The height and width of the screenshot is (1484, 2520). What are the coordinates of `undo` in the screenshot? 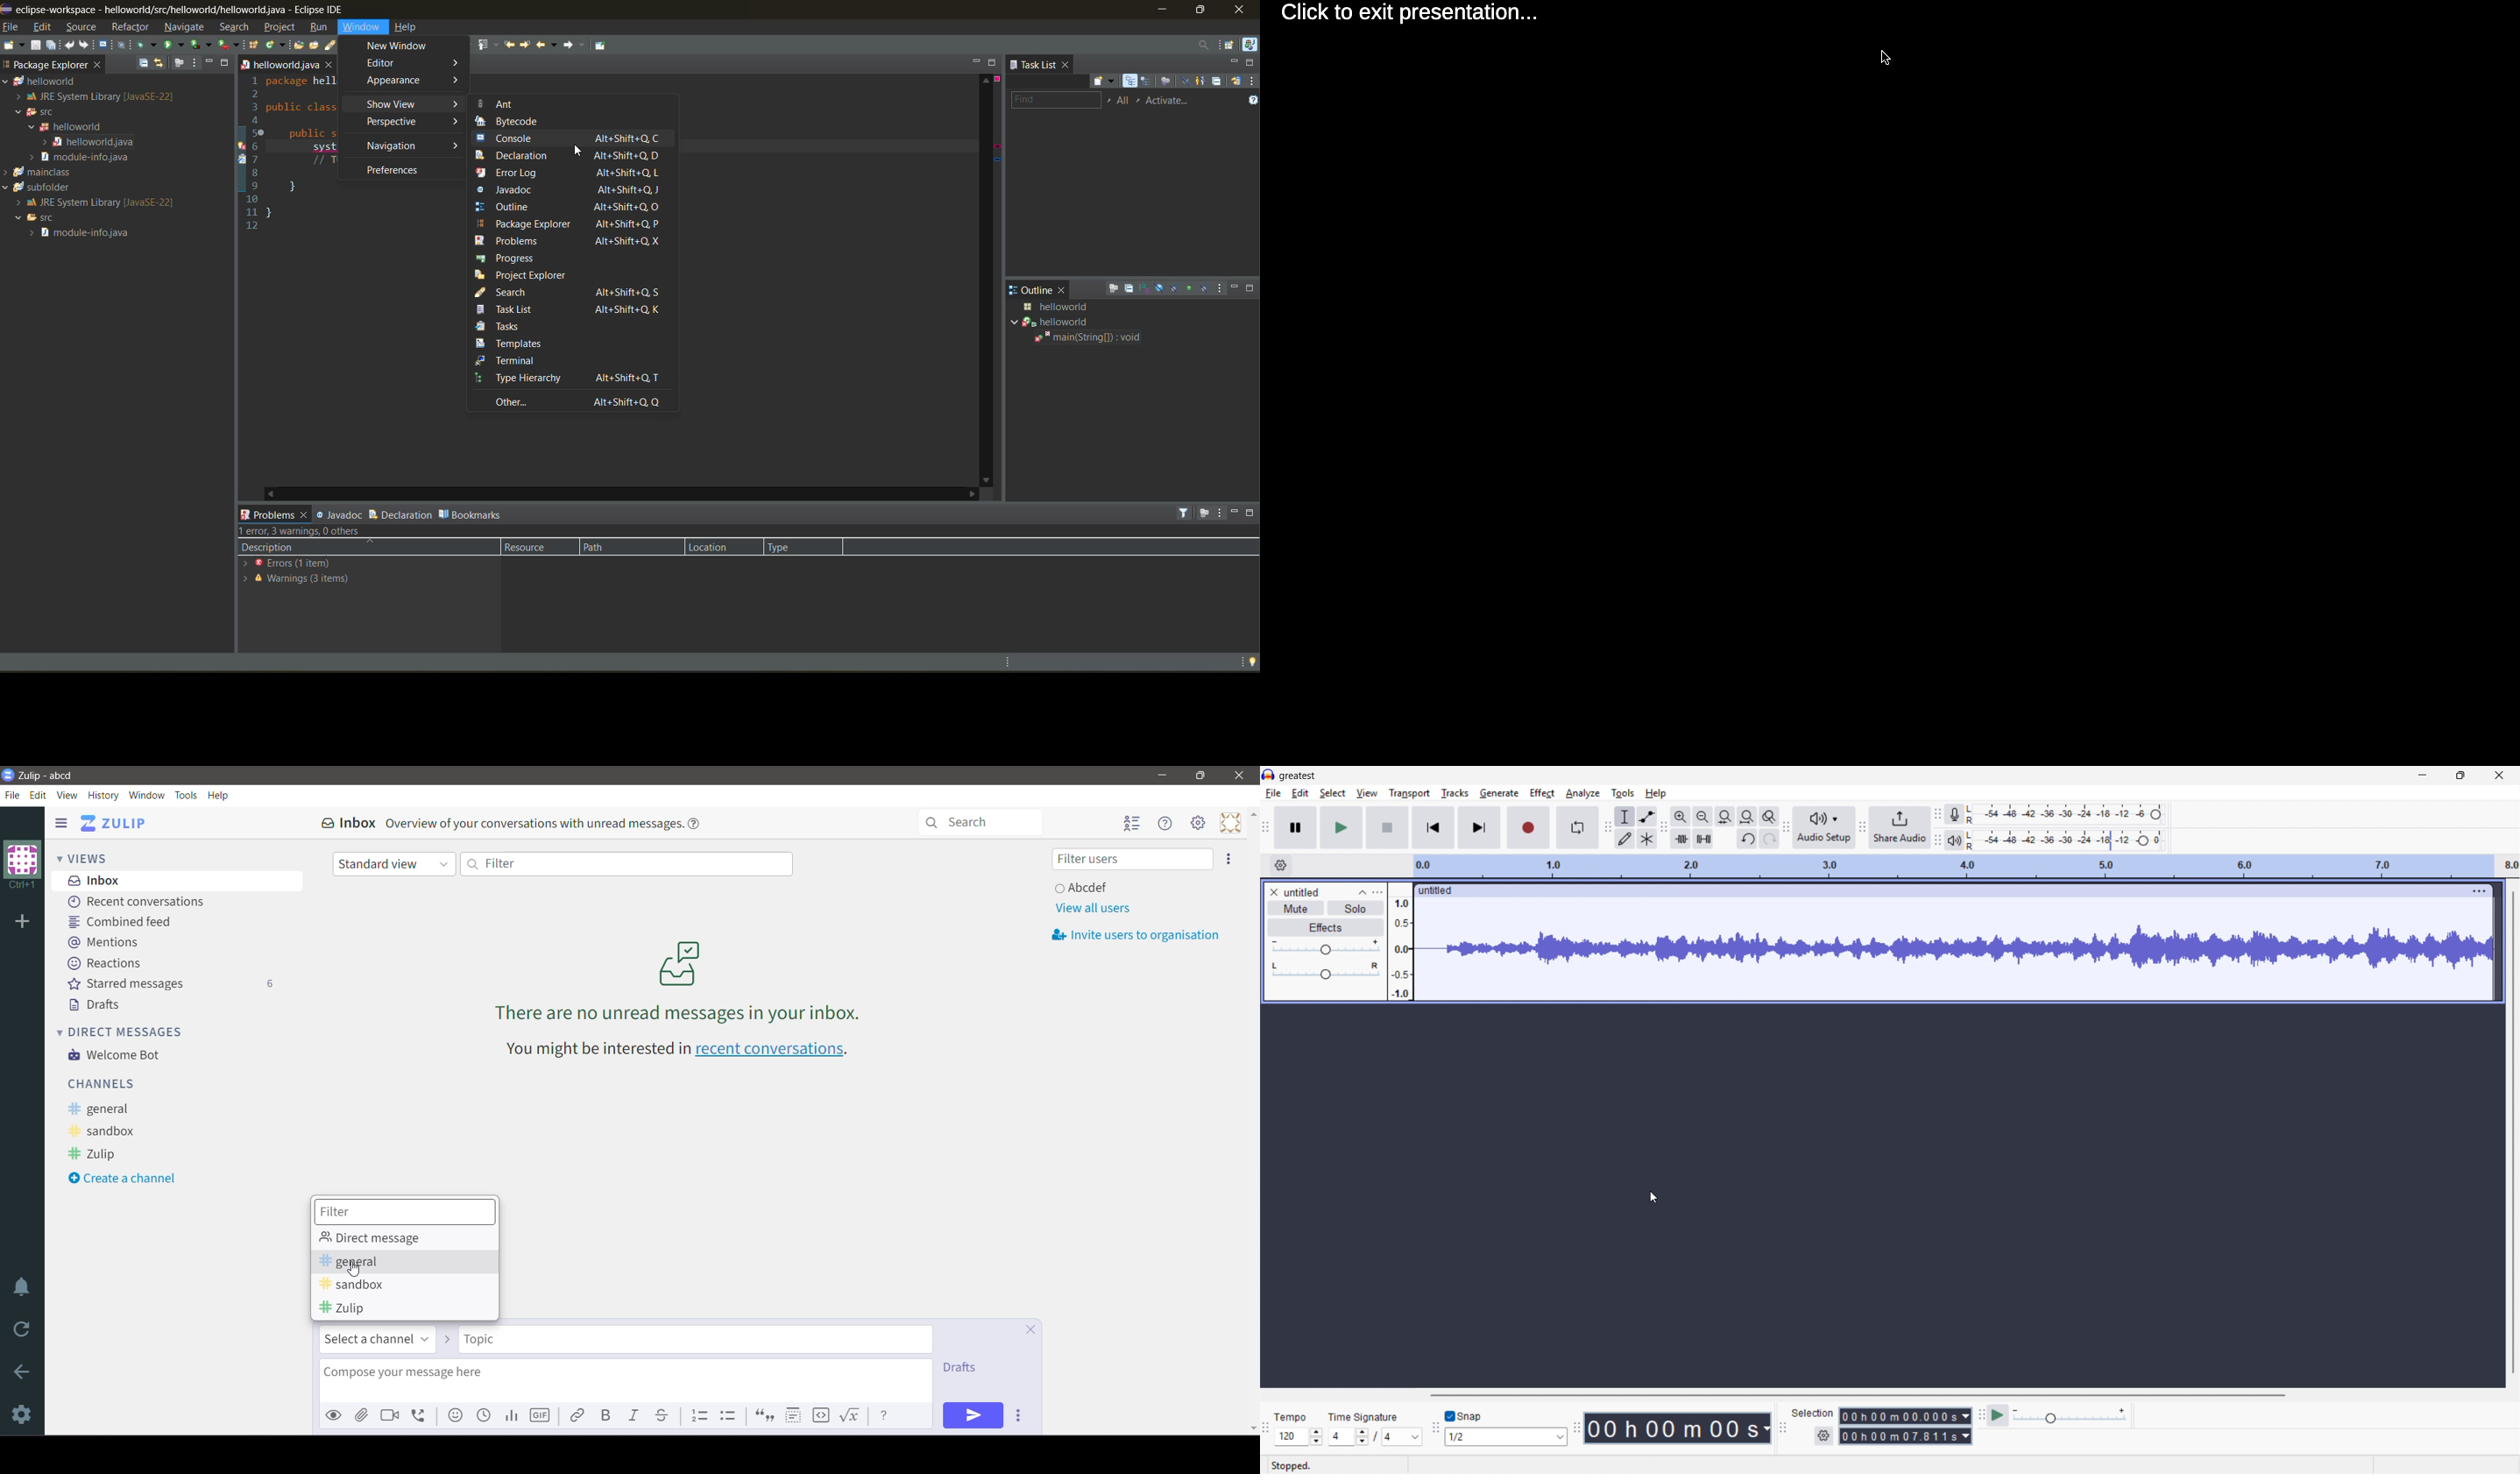 It's located at (1746, 839).